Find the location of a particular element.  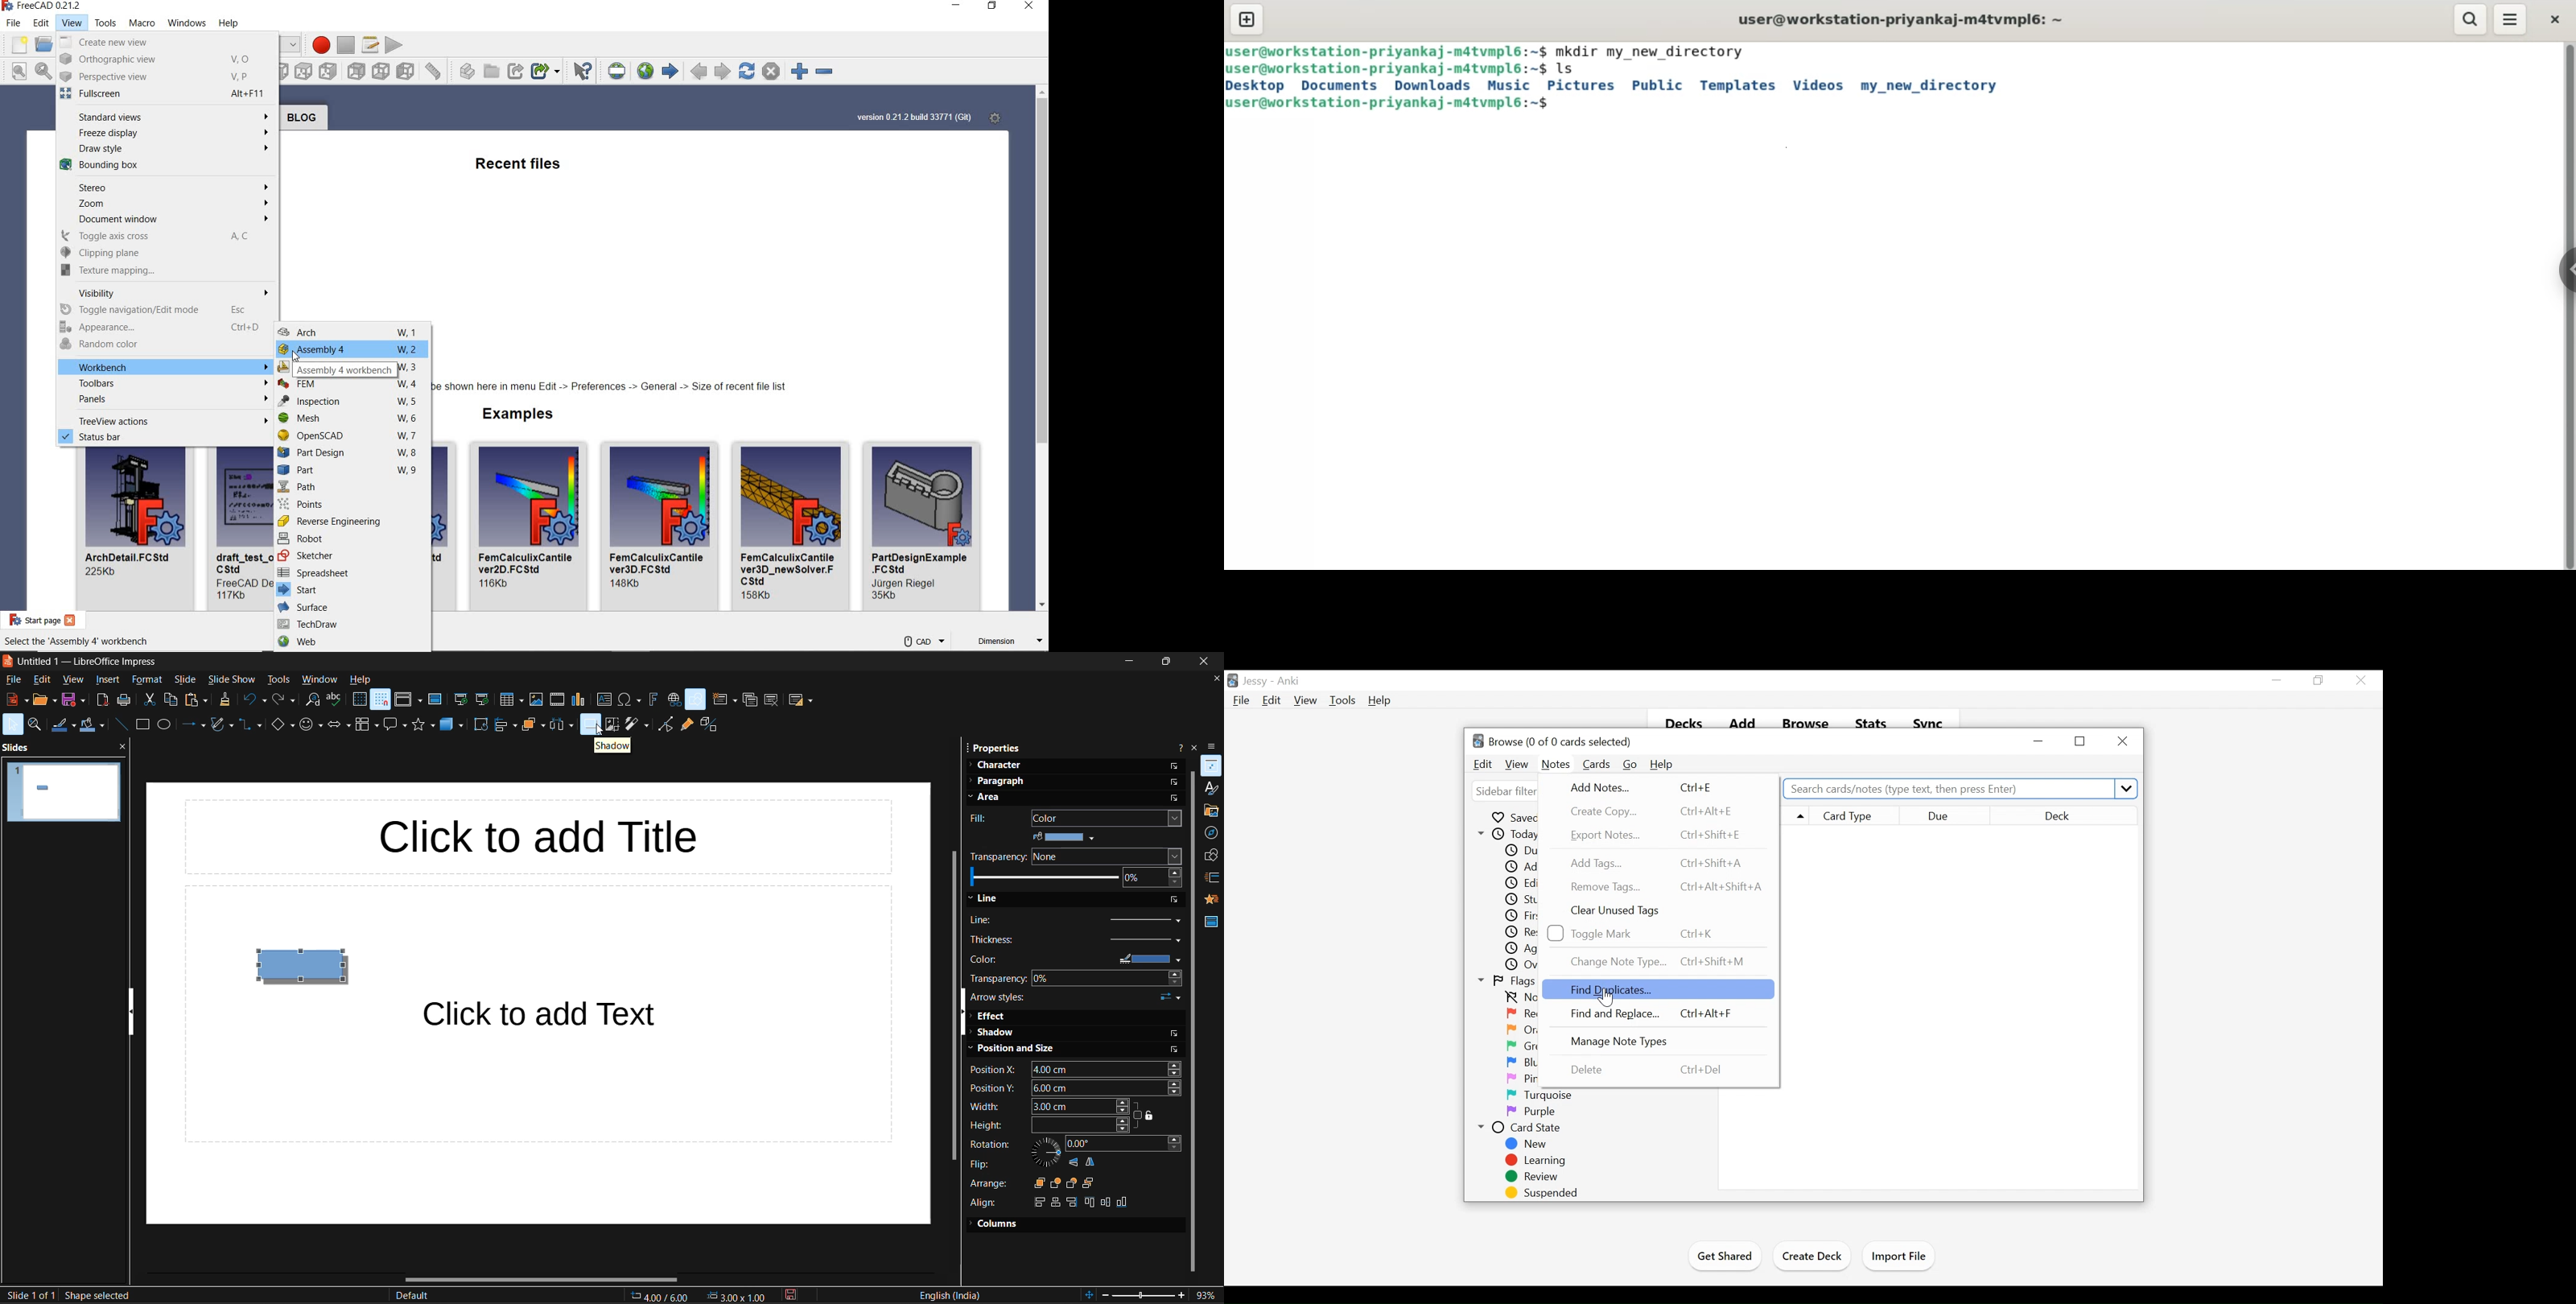

Help is located at coordinates (1662, 765).